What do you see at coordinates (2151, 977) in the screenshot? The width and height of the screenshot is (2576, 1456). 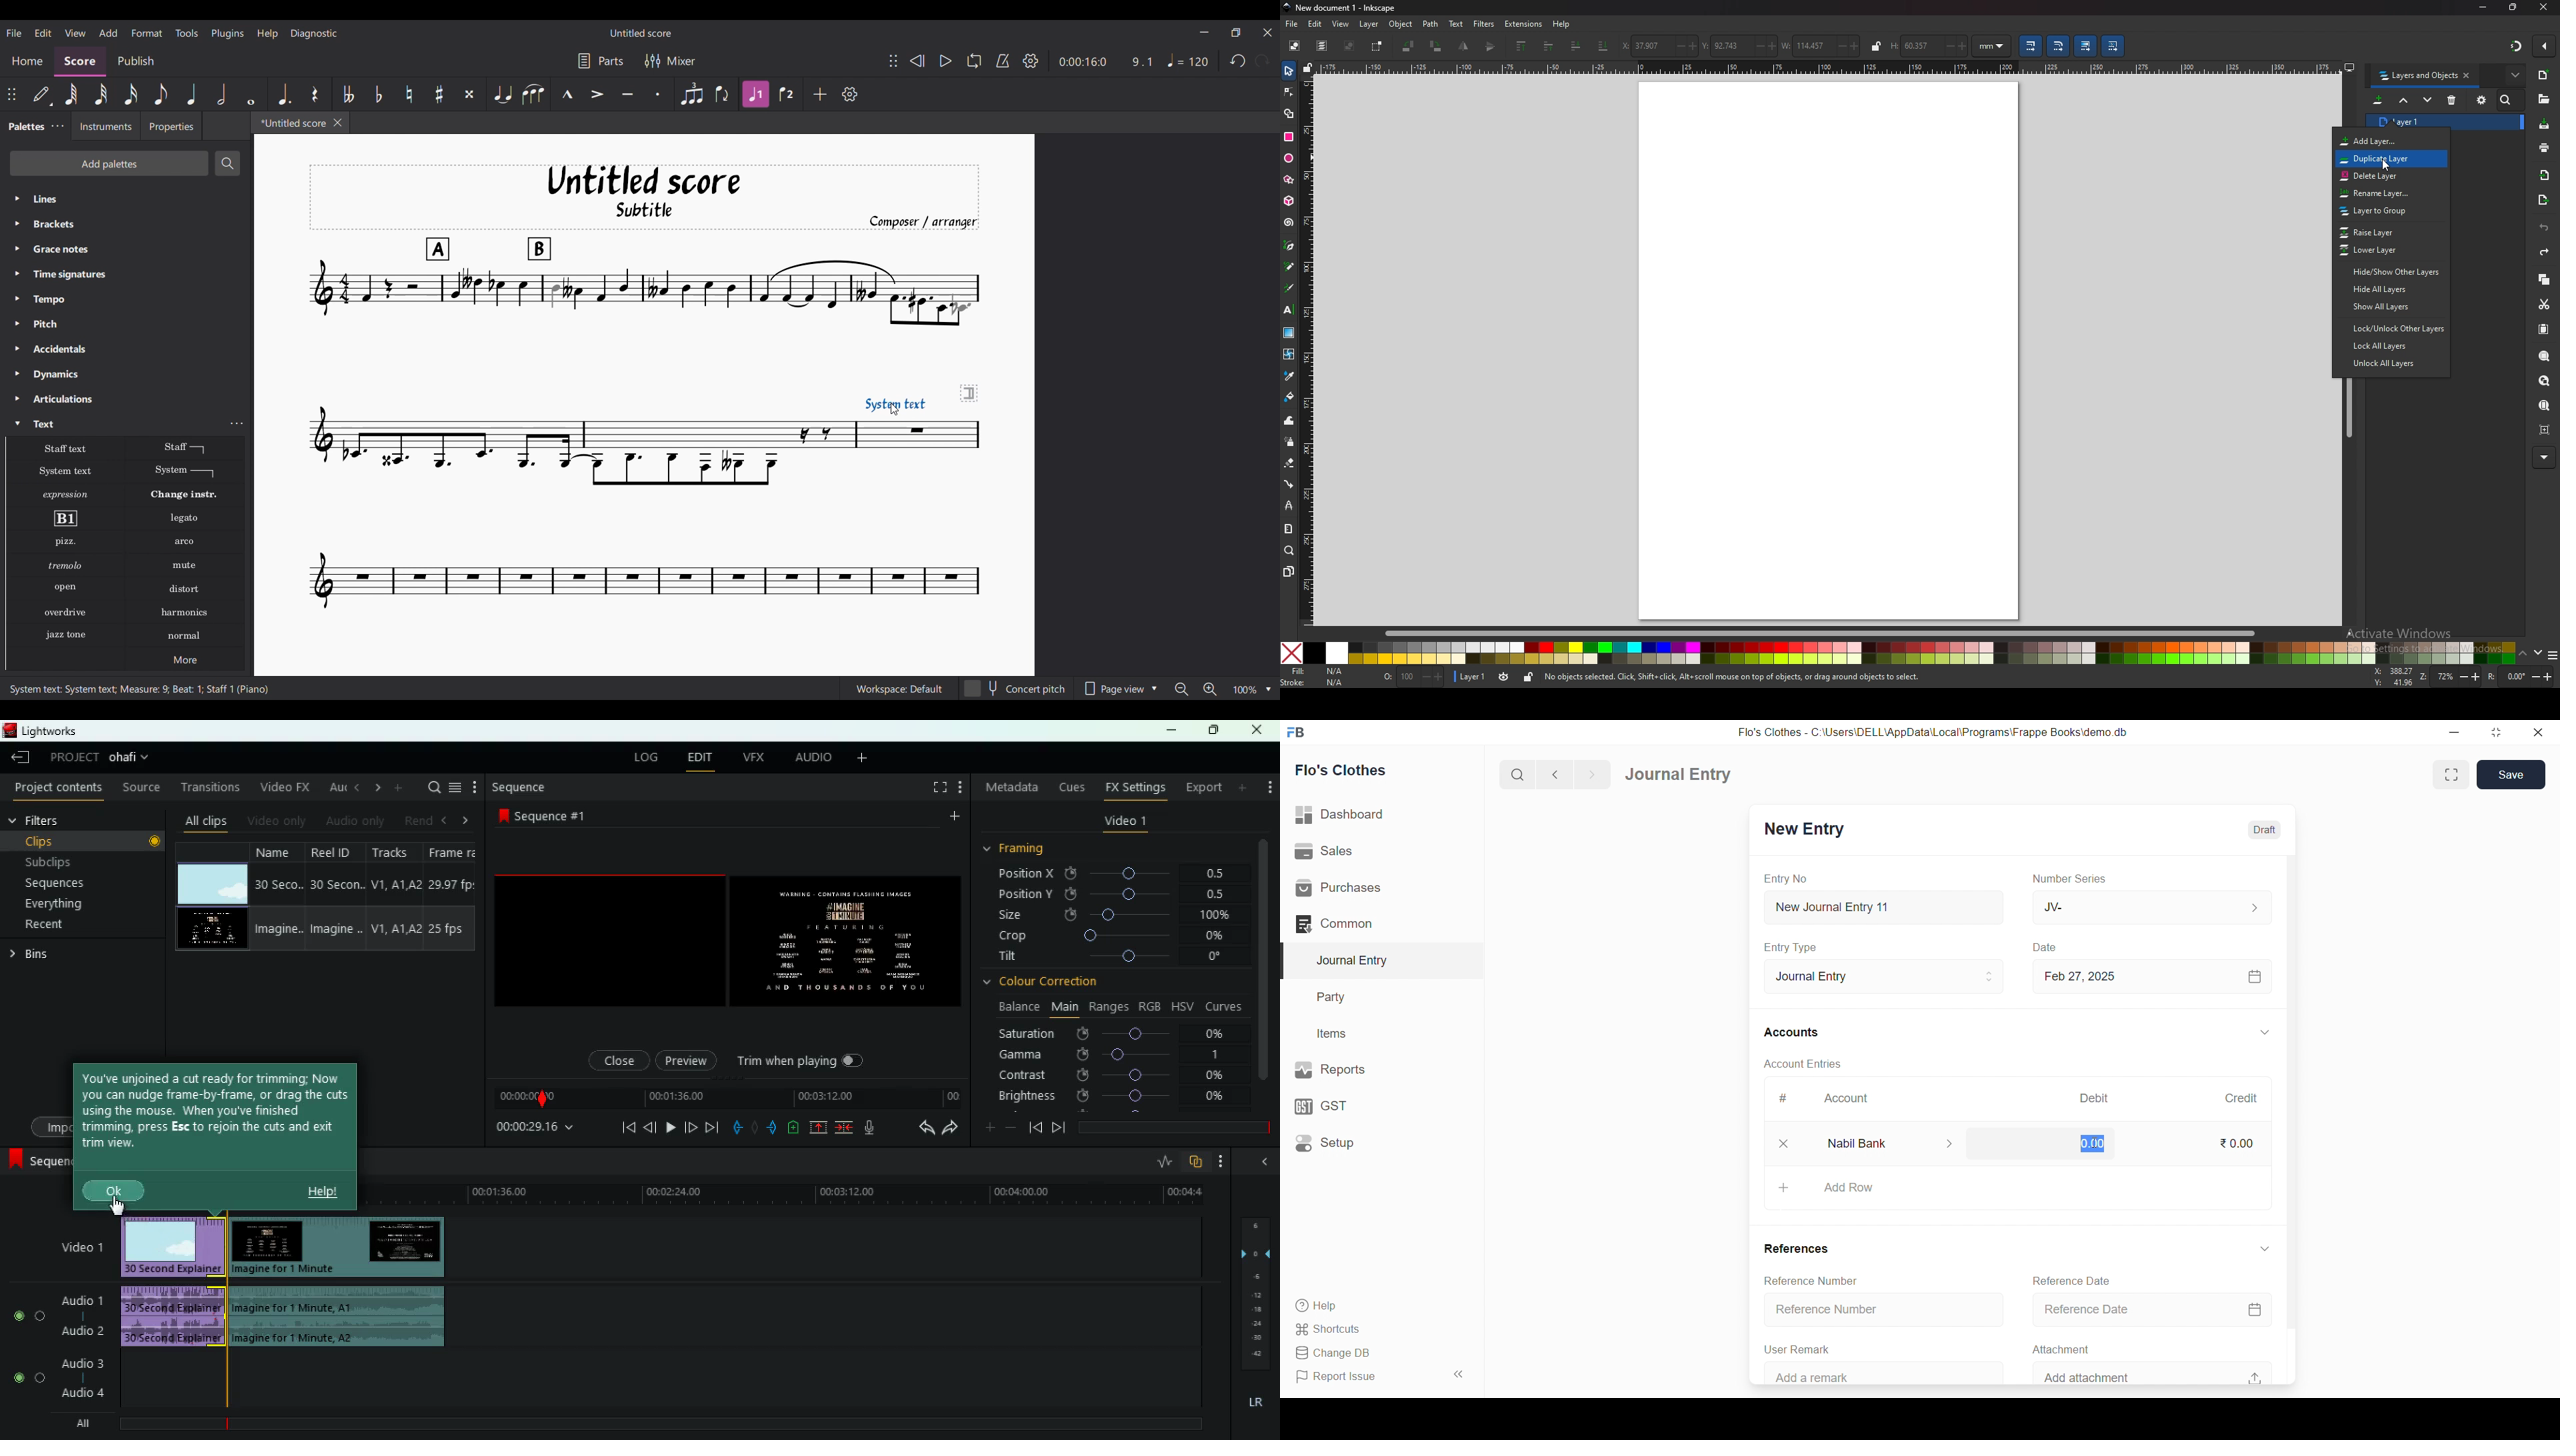 I see `Feb 27, 2025` at bounding box center [2151, 977].